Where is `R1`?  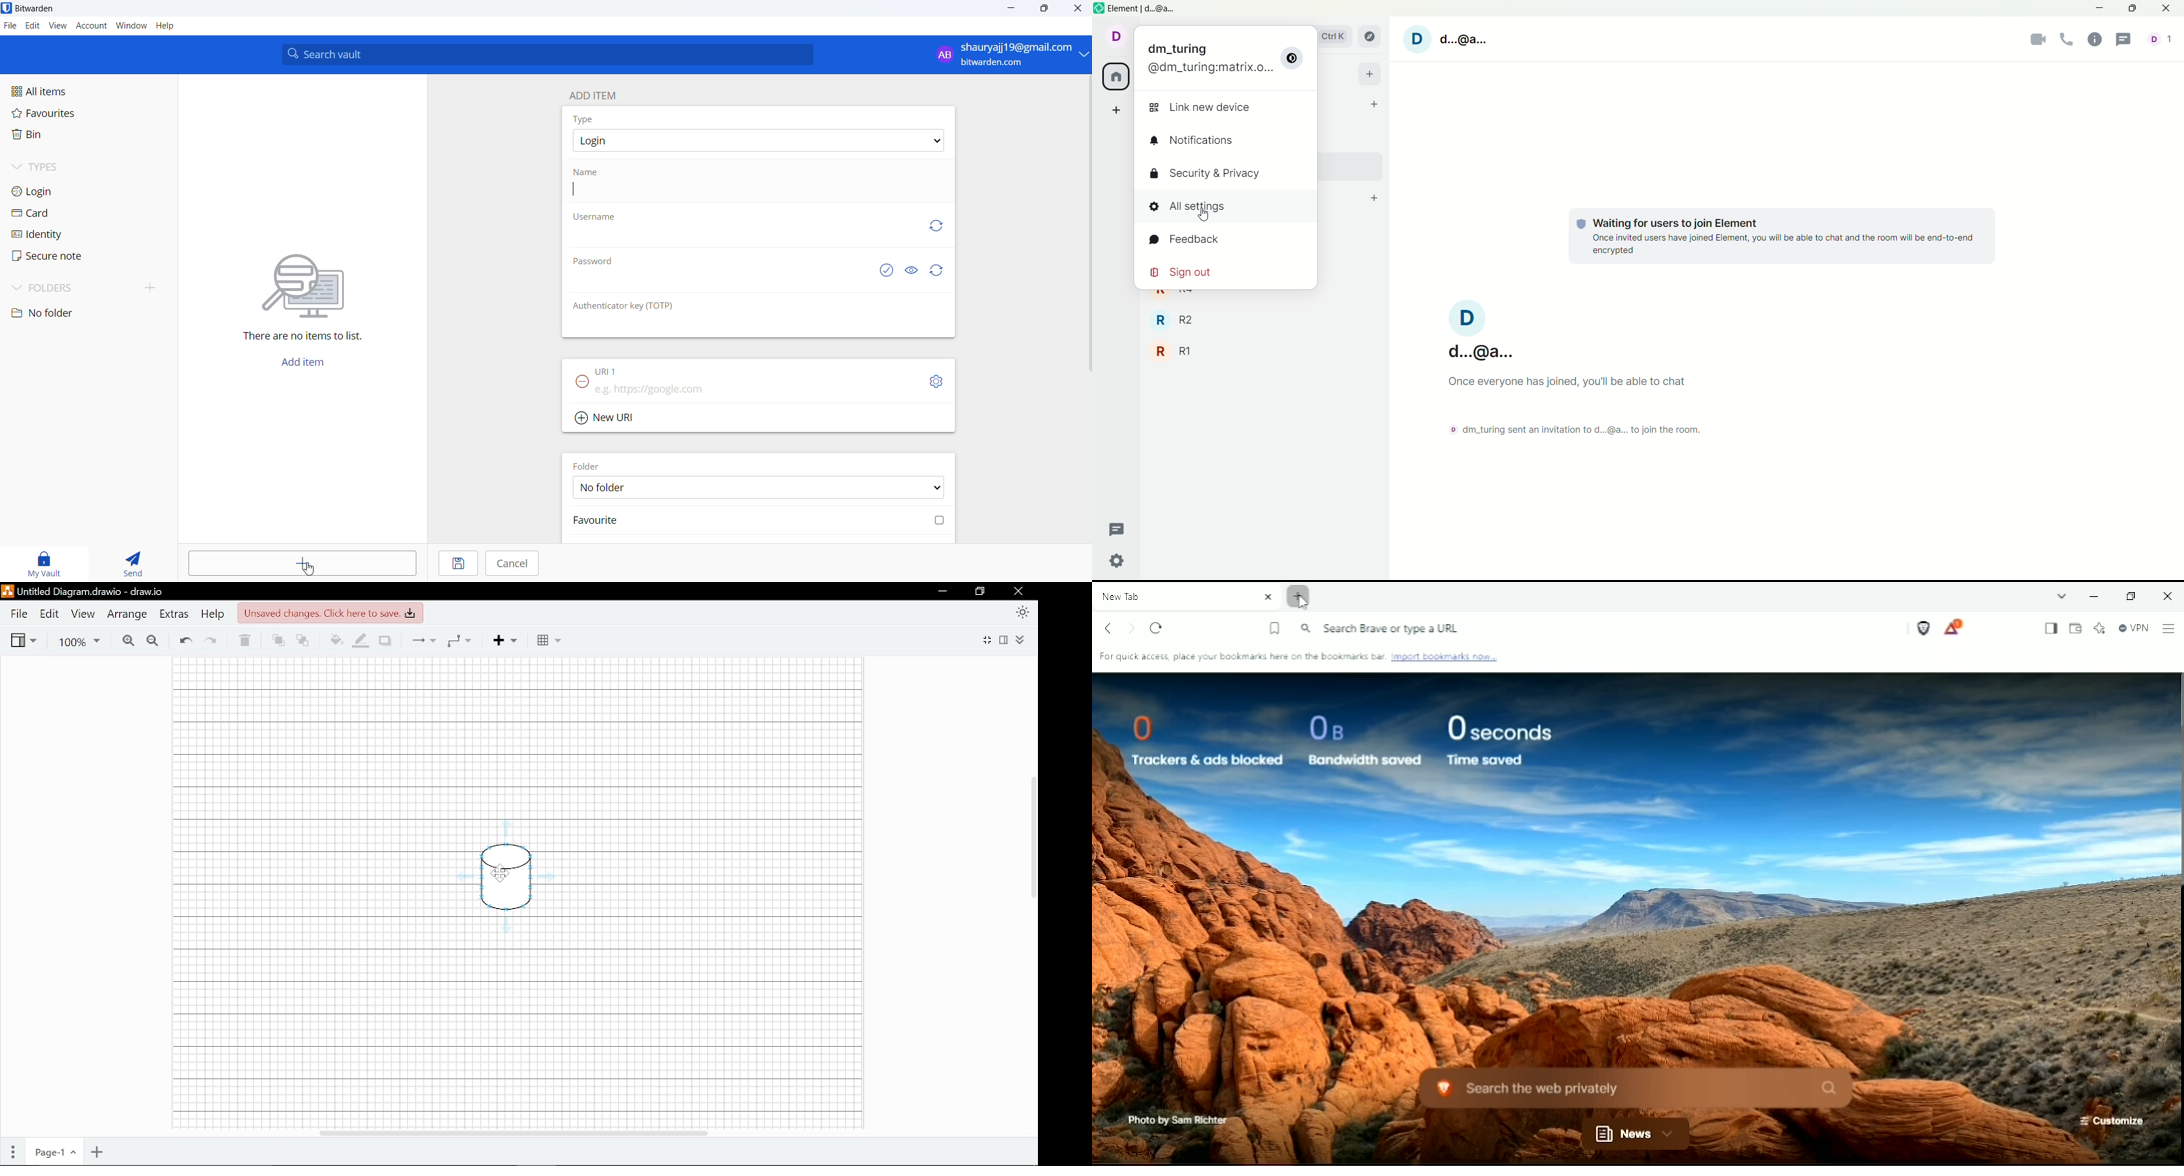 R1 is located at coordinates (1175, 351).